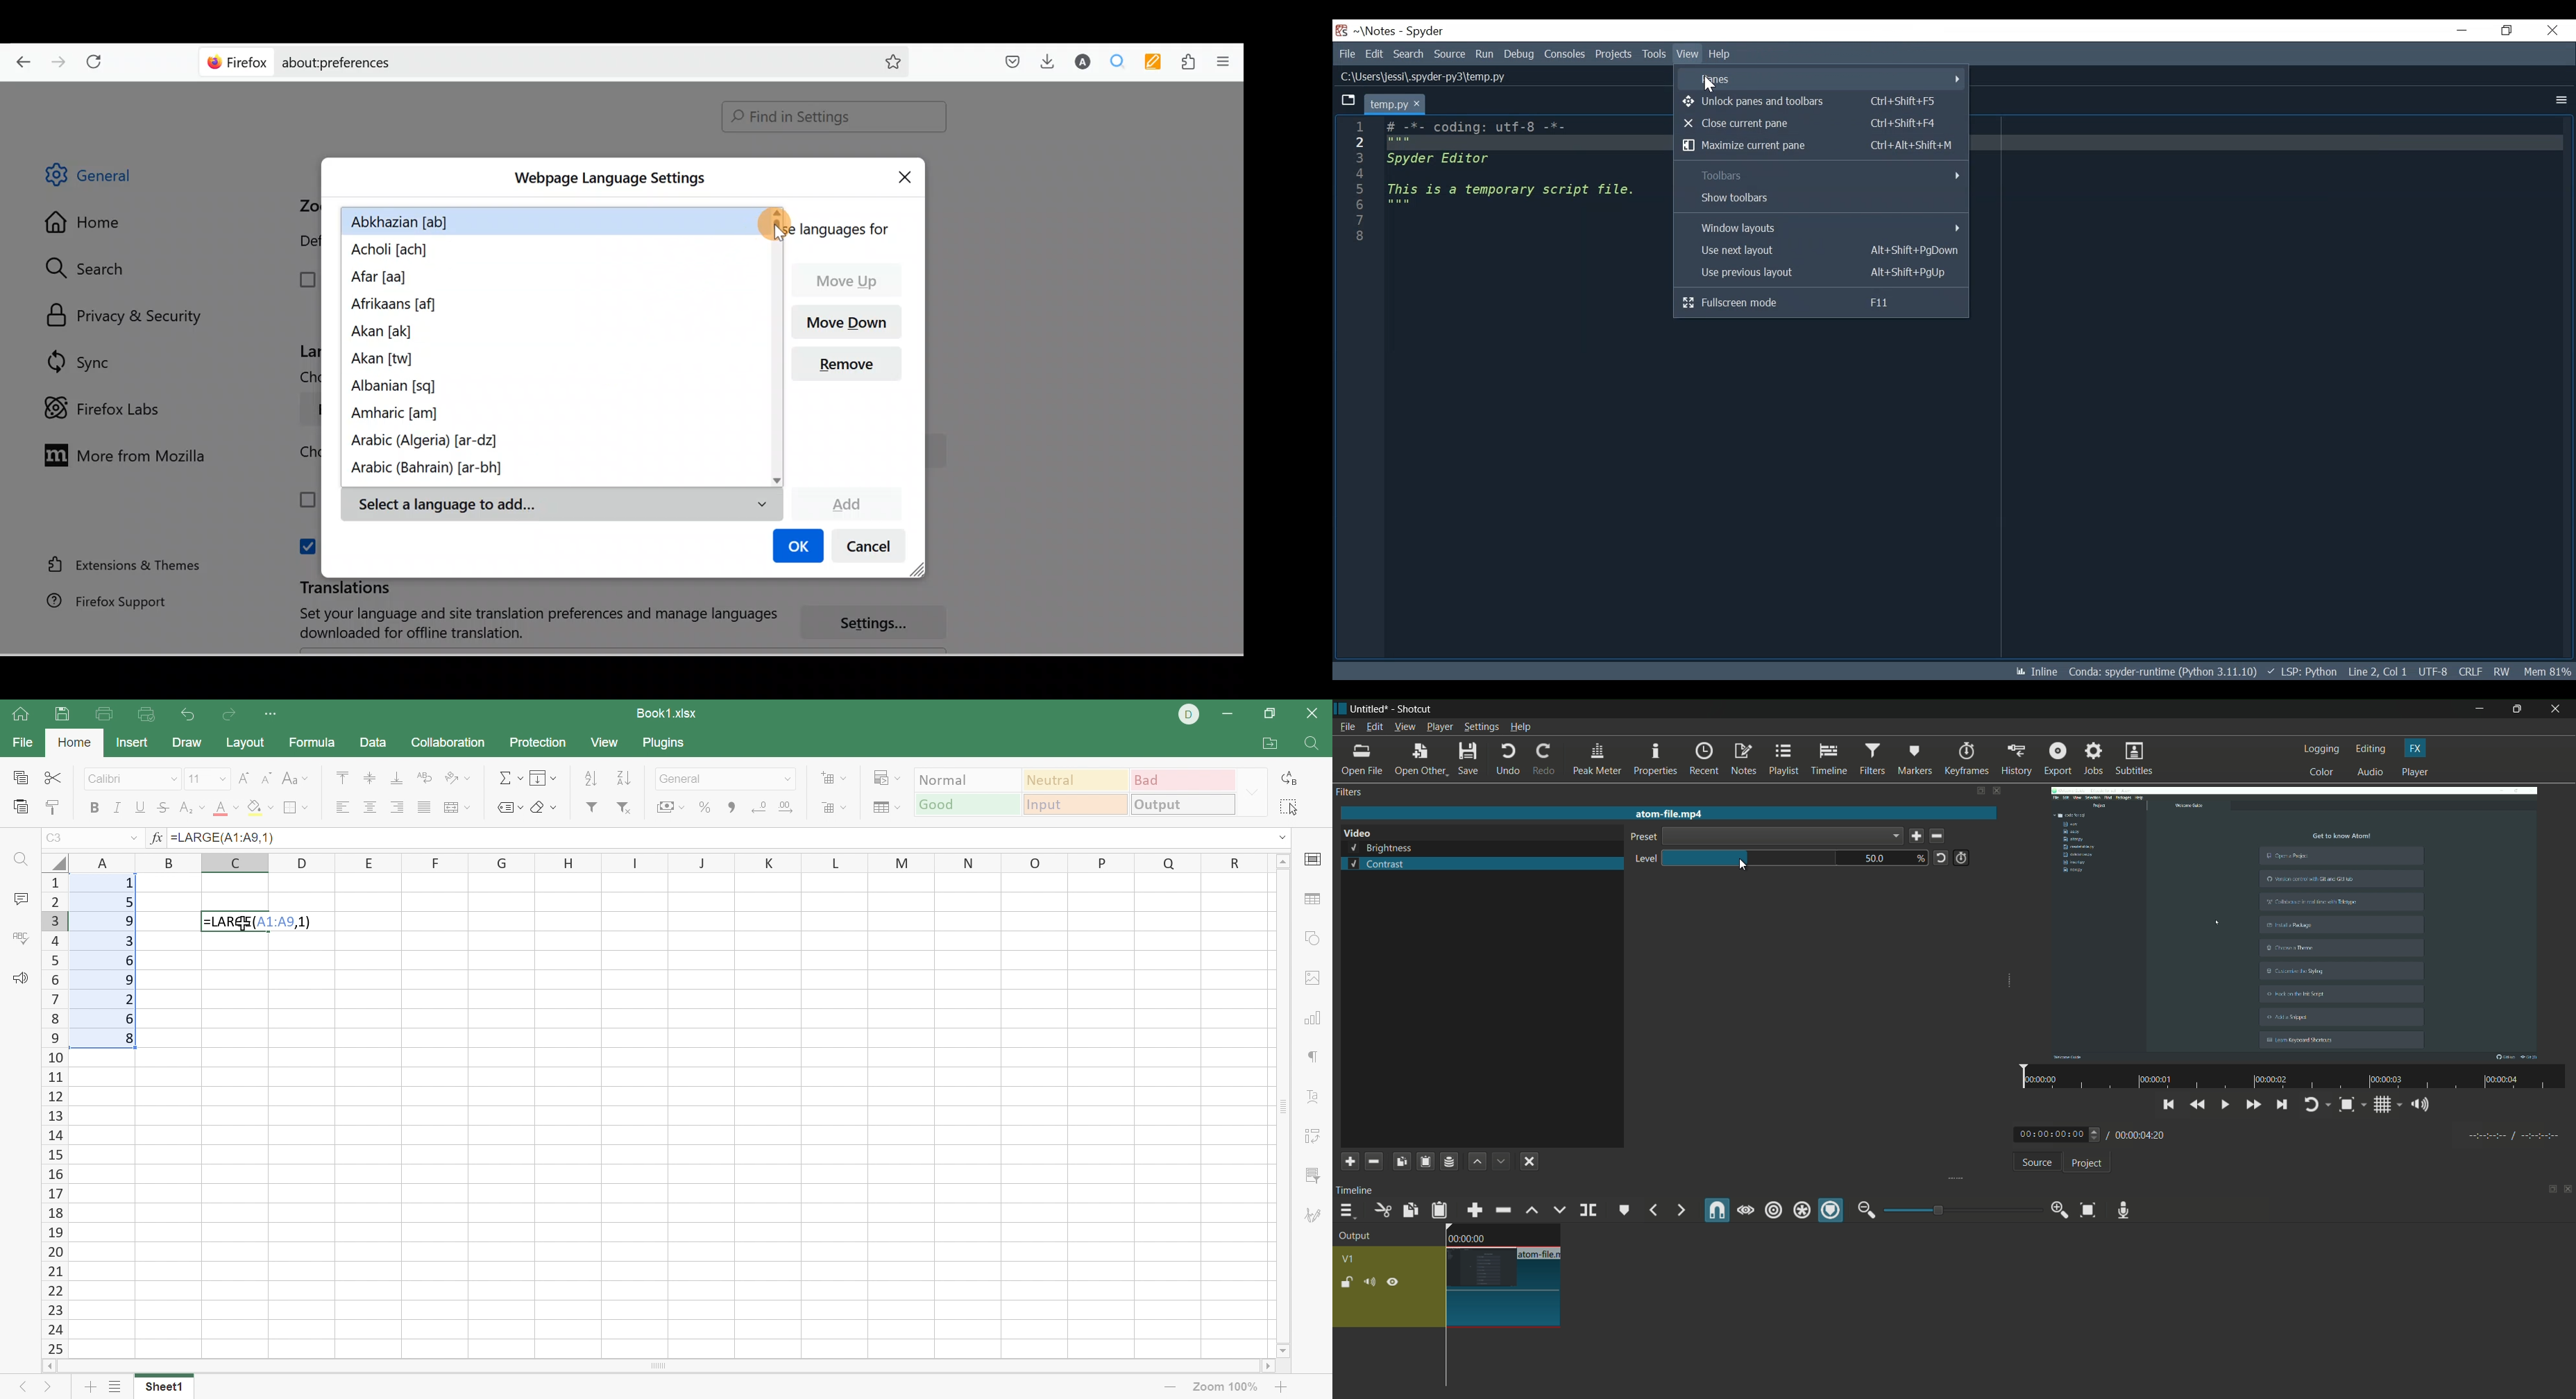  I want to click on Close, so click(908, 175).